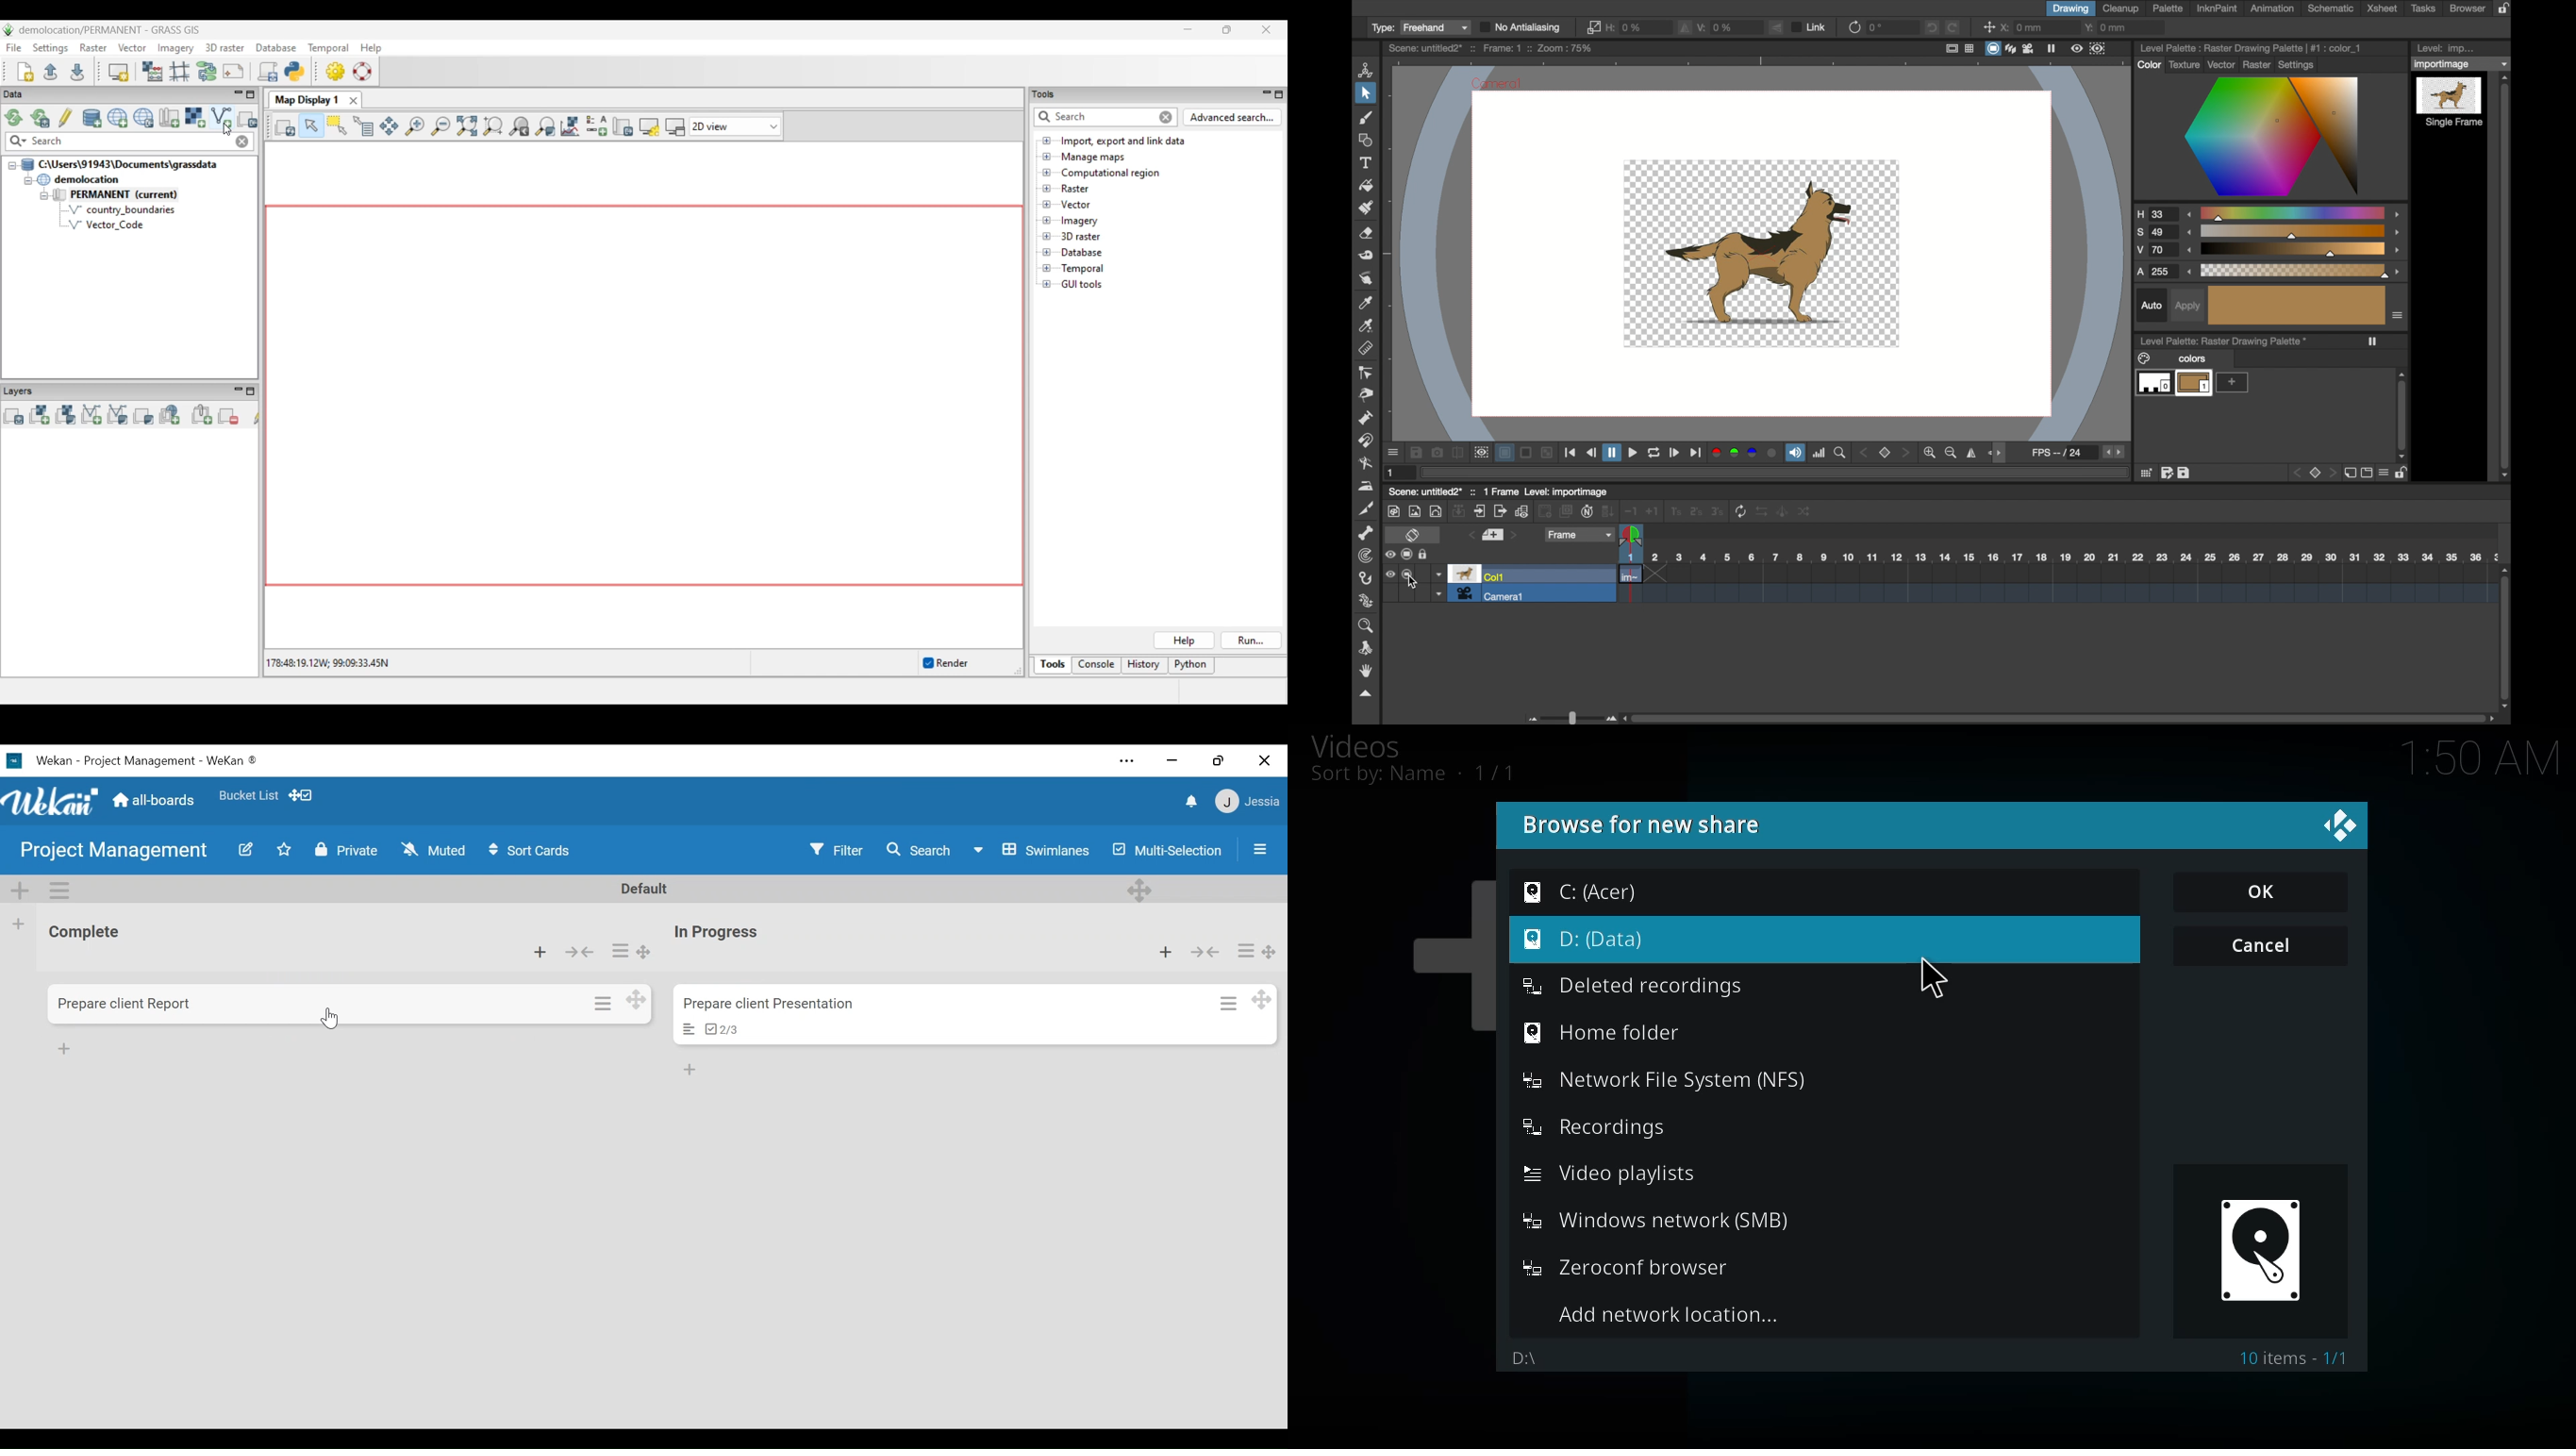 The image size is (2576, 1456). What do you see at coordinates (1364, 140) in the screenshot?
I see `shape tool` at bounding box center [1364, 140].